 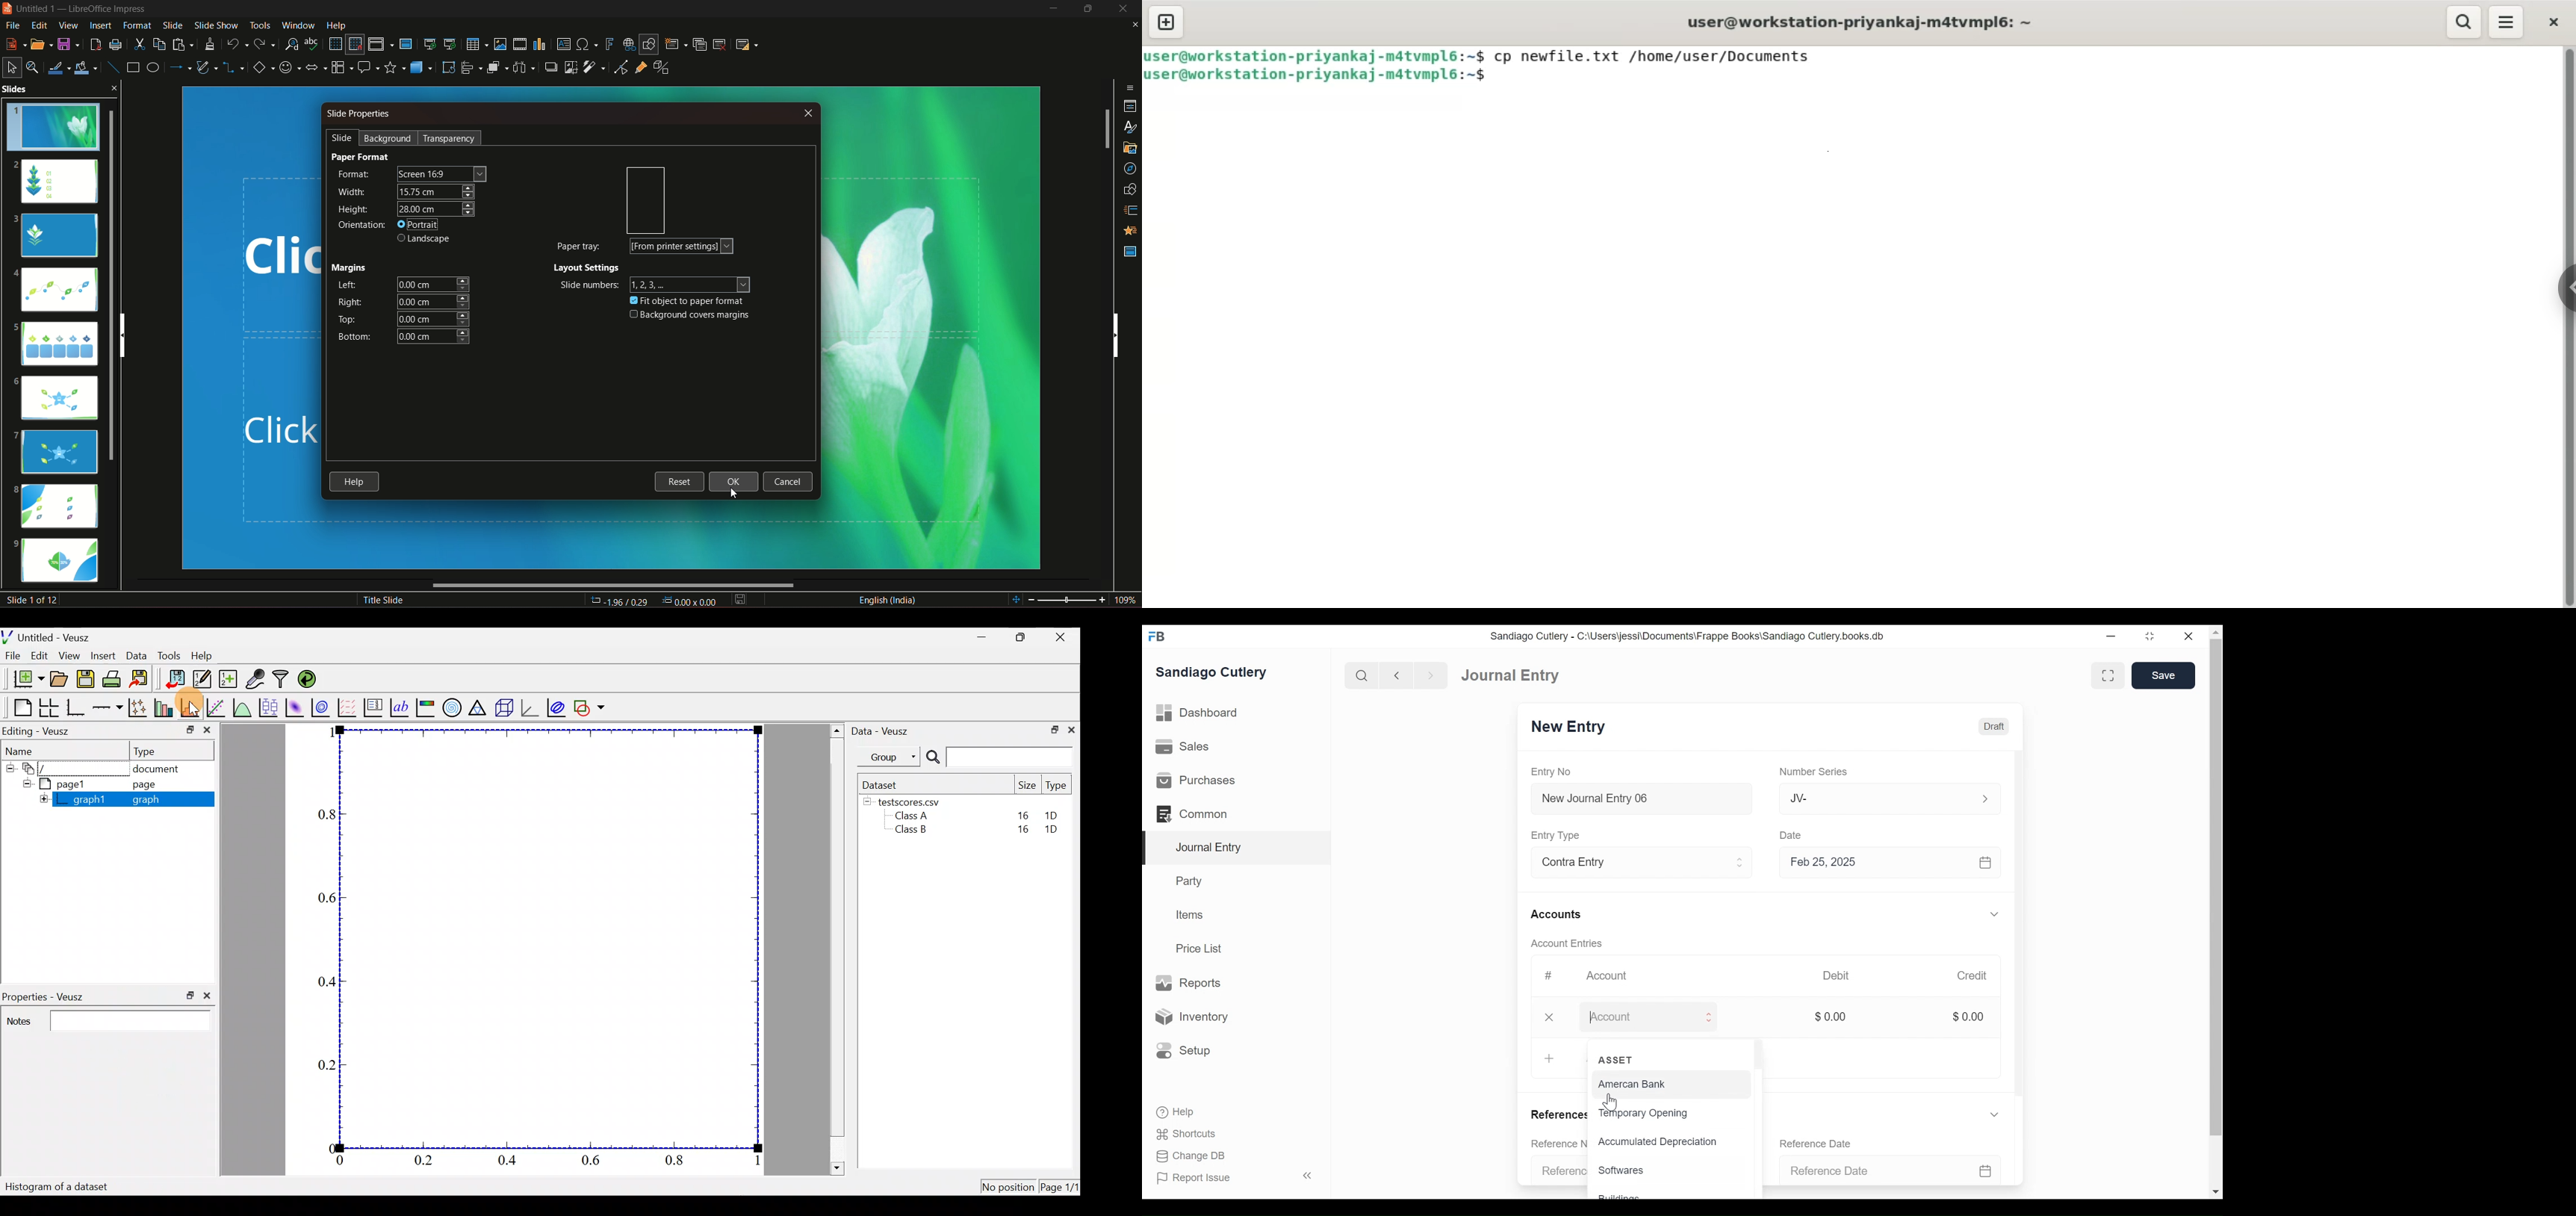 What do you see at coordinates (721, 43) in the screenshot?
I see `slide delete` at bounding box center [721, 43].